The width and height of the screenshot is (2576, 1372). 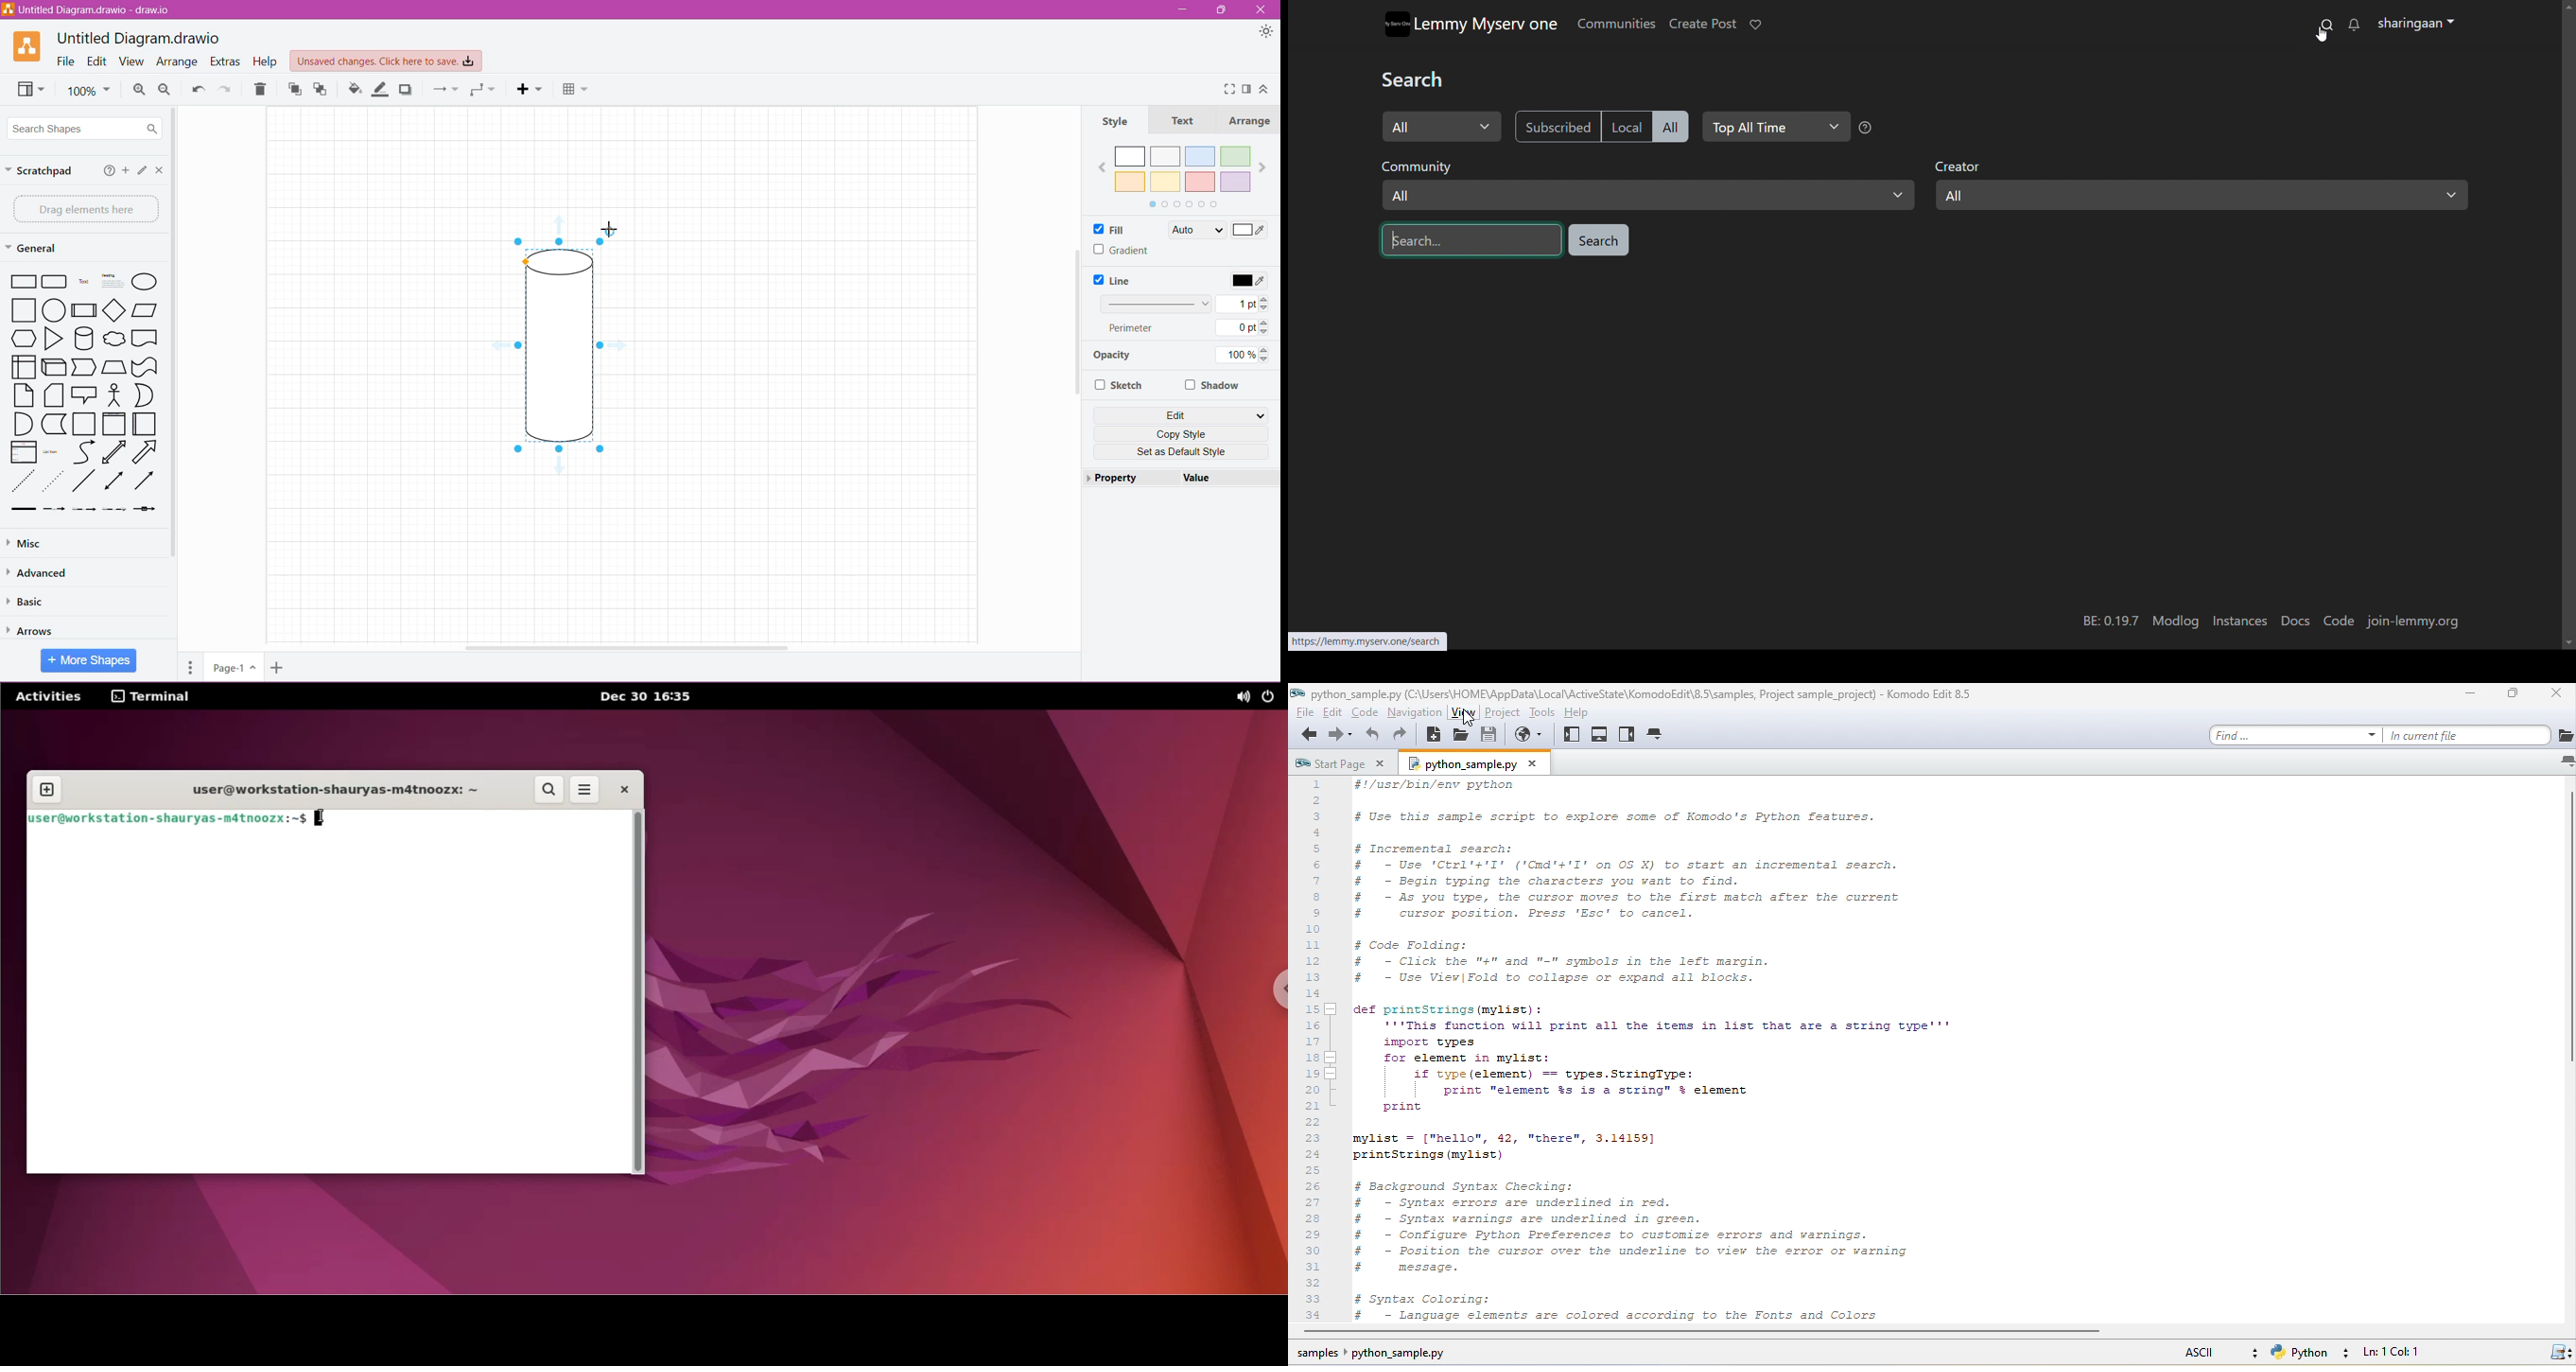 I want to click on subscribed, so click(x=1556, y=126).